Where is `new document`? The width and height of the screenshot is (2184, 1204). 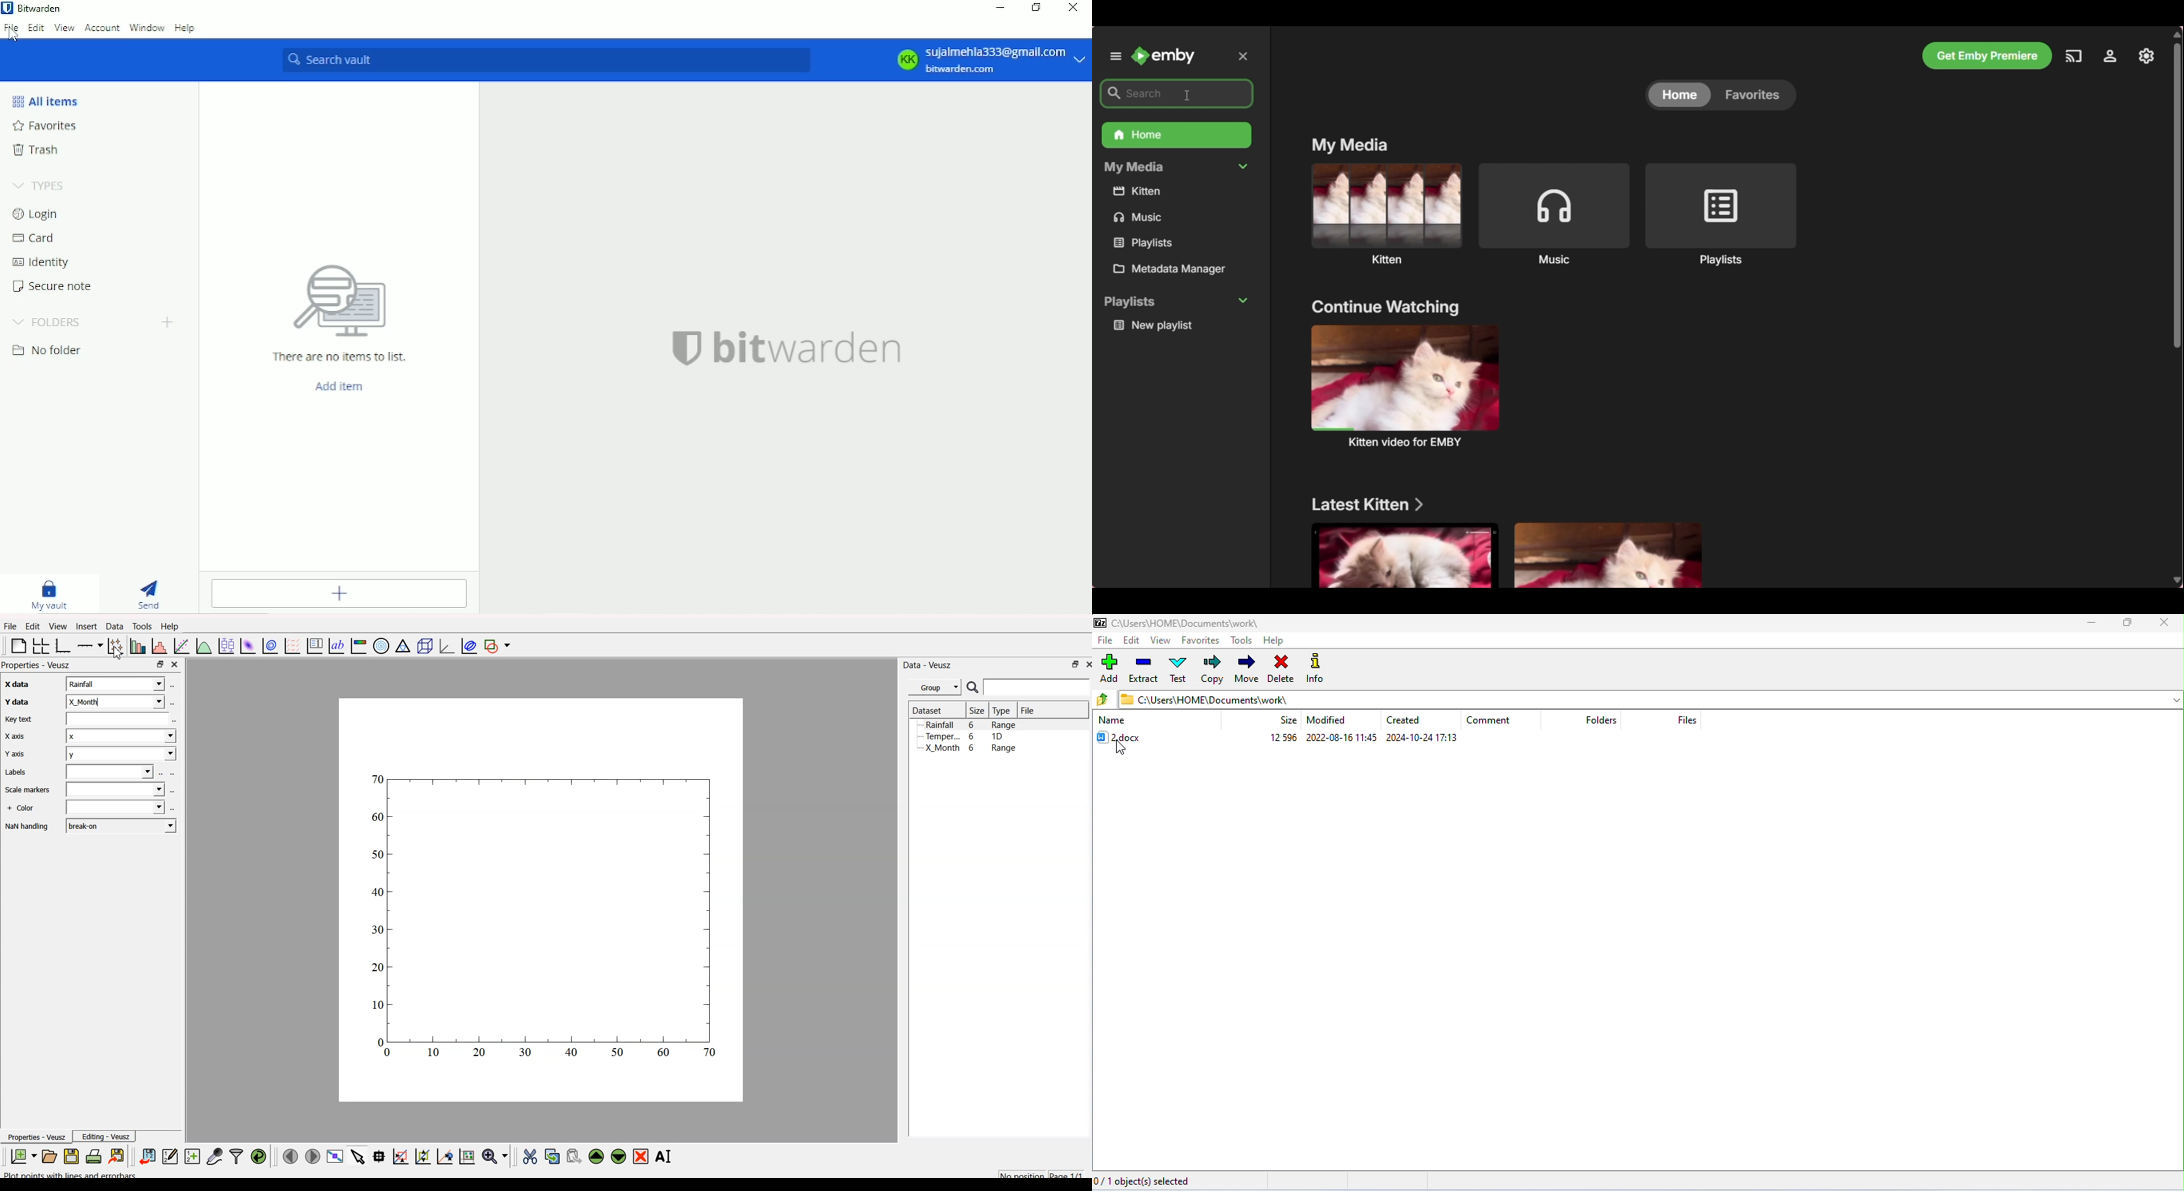
new document is located at coordinates (23, 1158).